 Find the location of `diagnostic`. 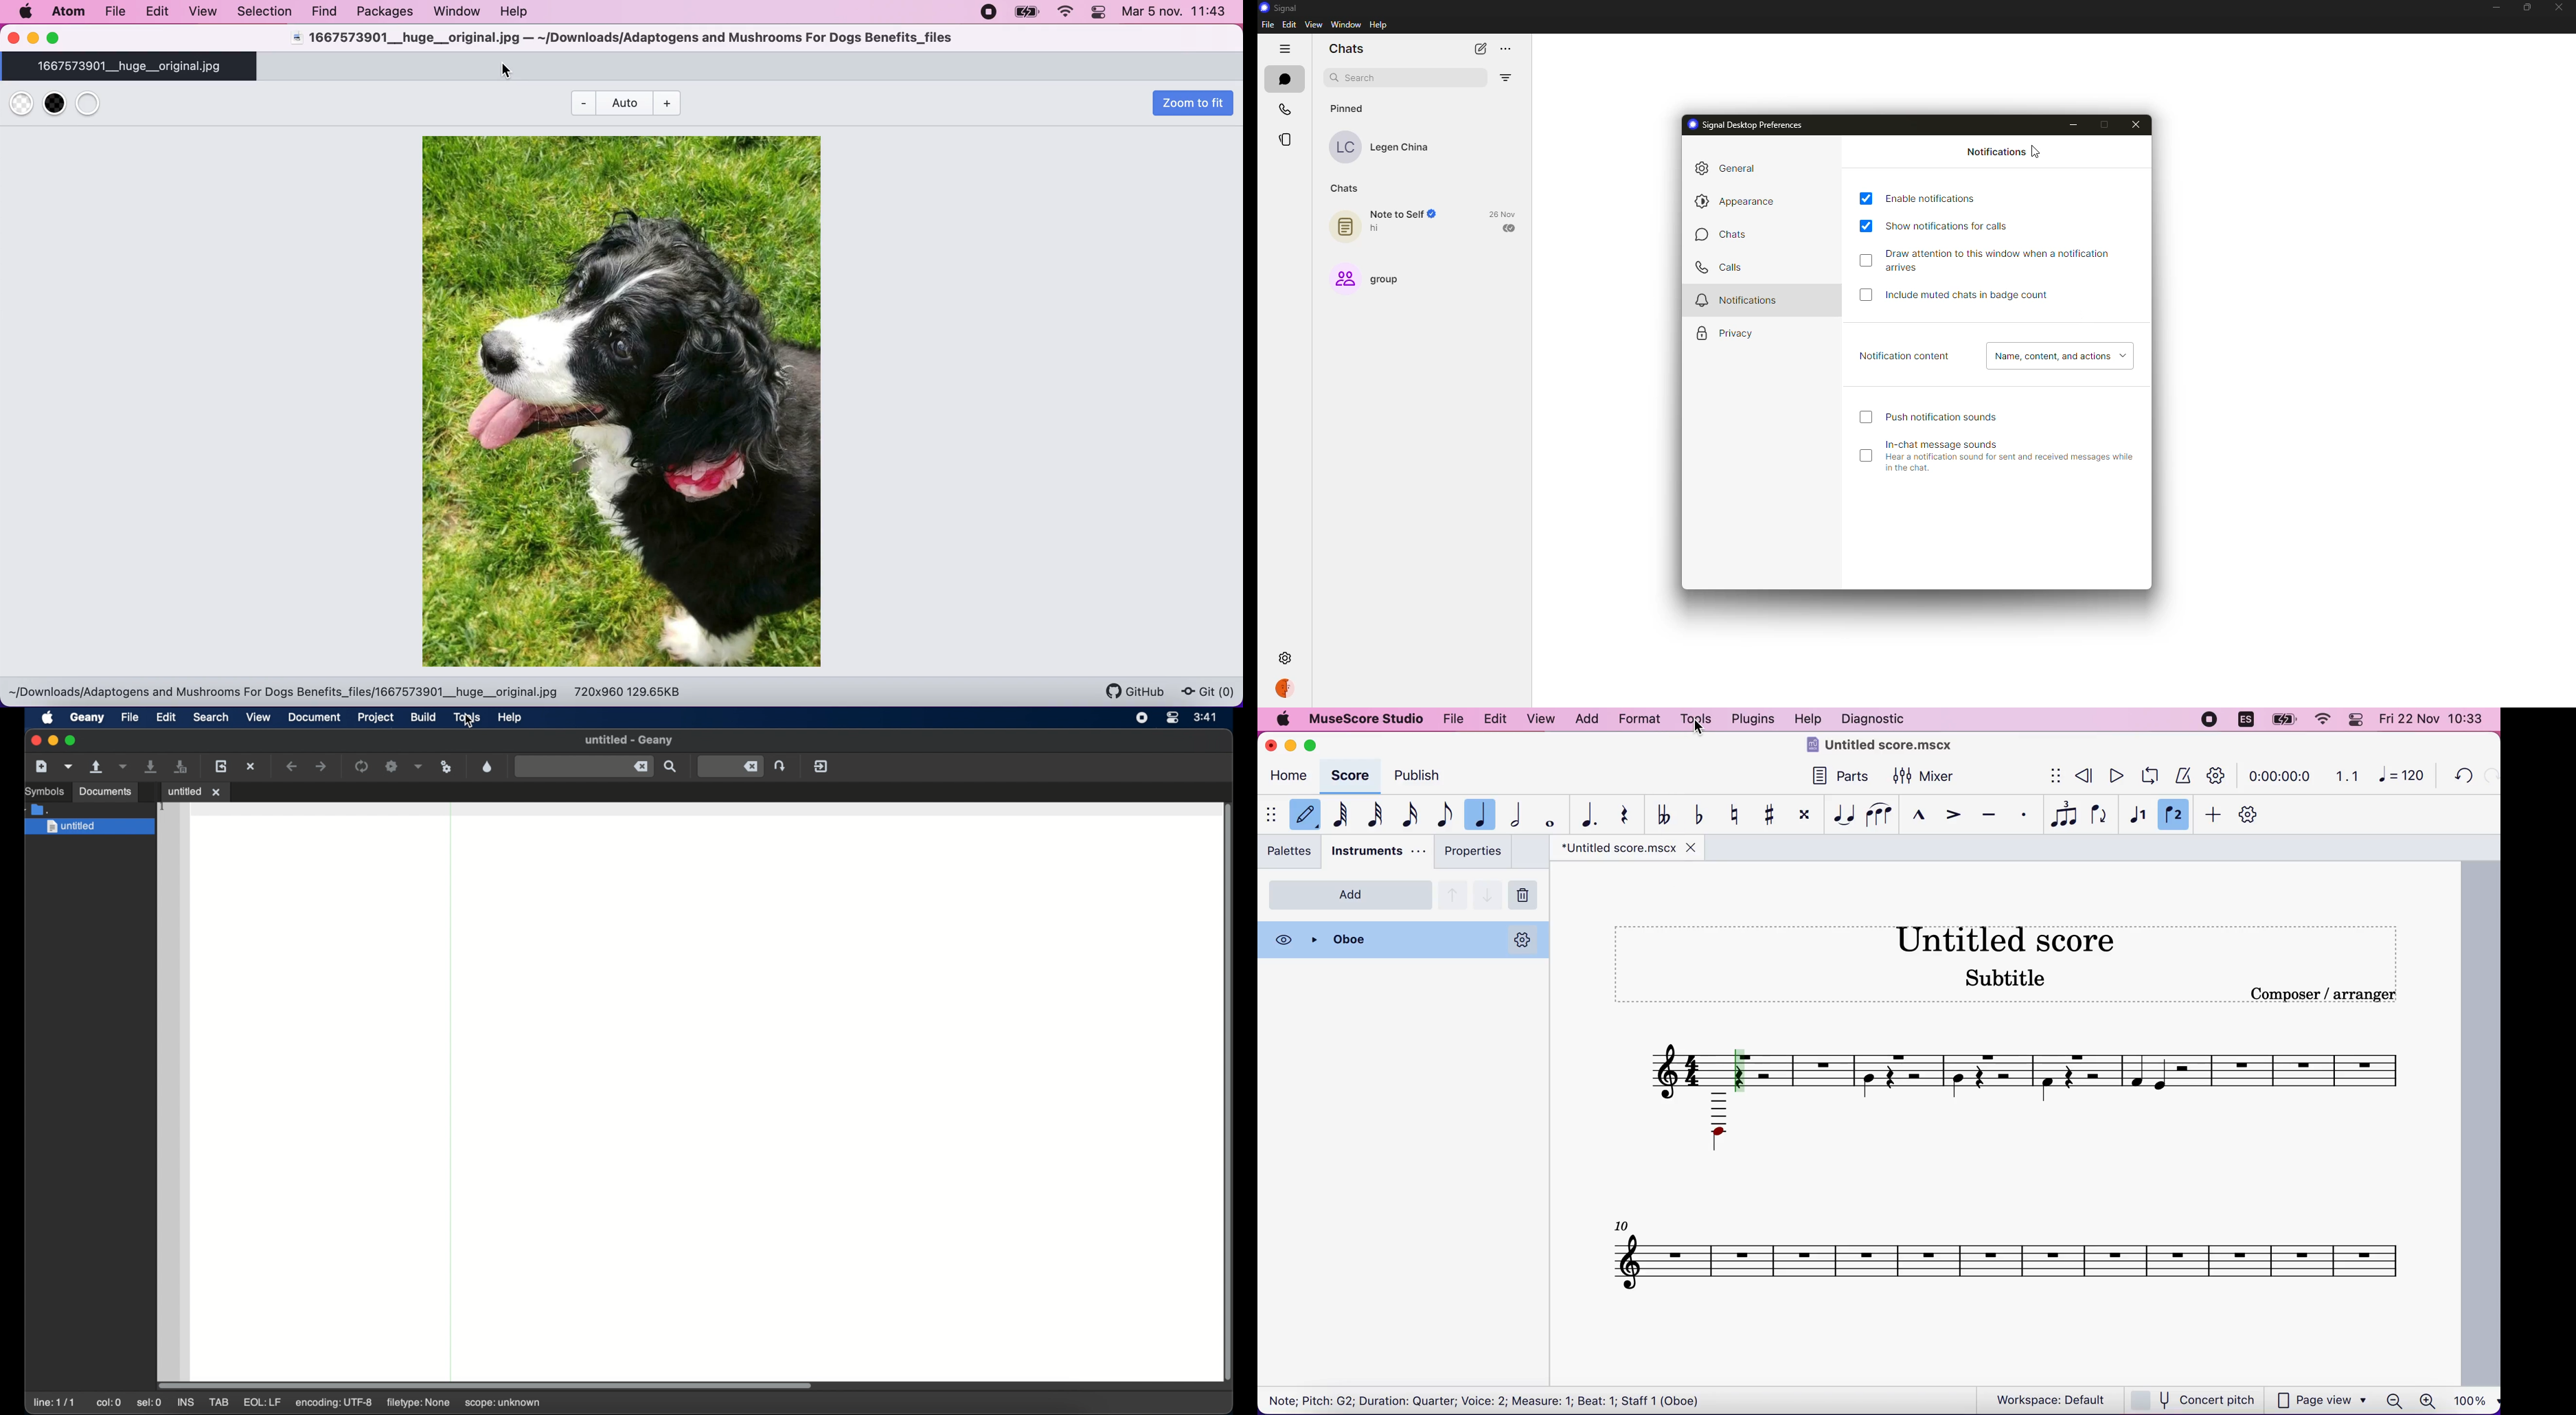

diagnostic is located at coordinates (1880, 719).